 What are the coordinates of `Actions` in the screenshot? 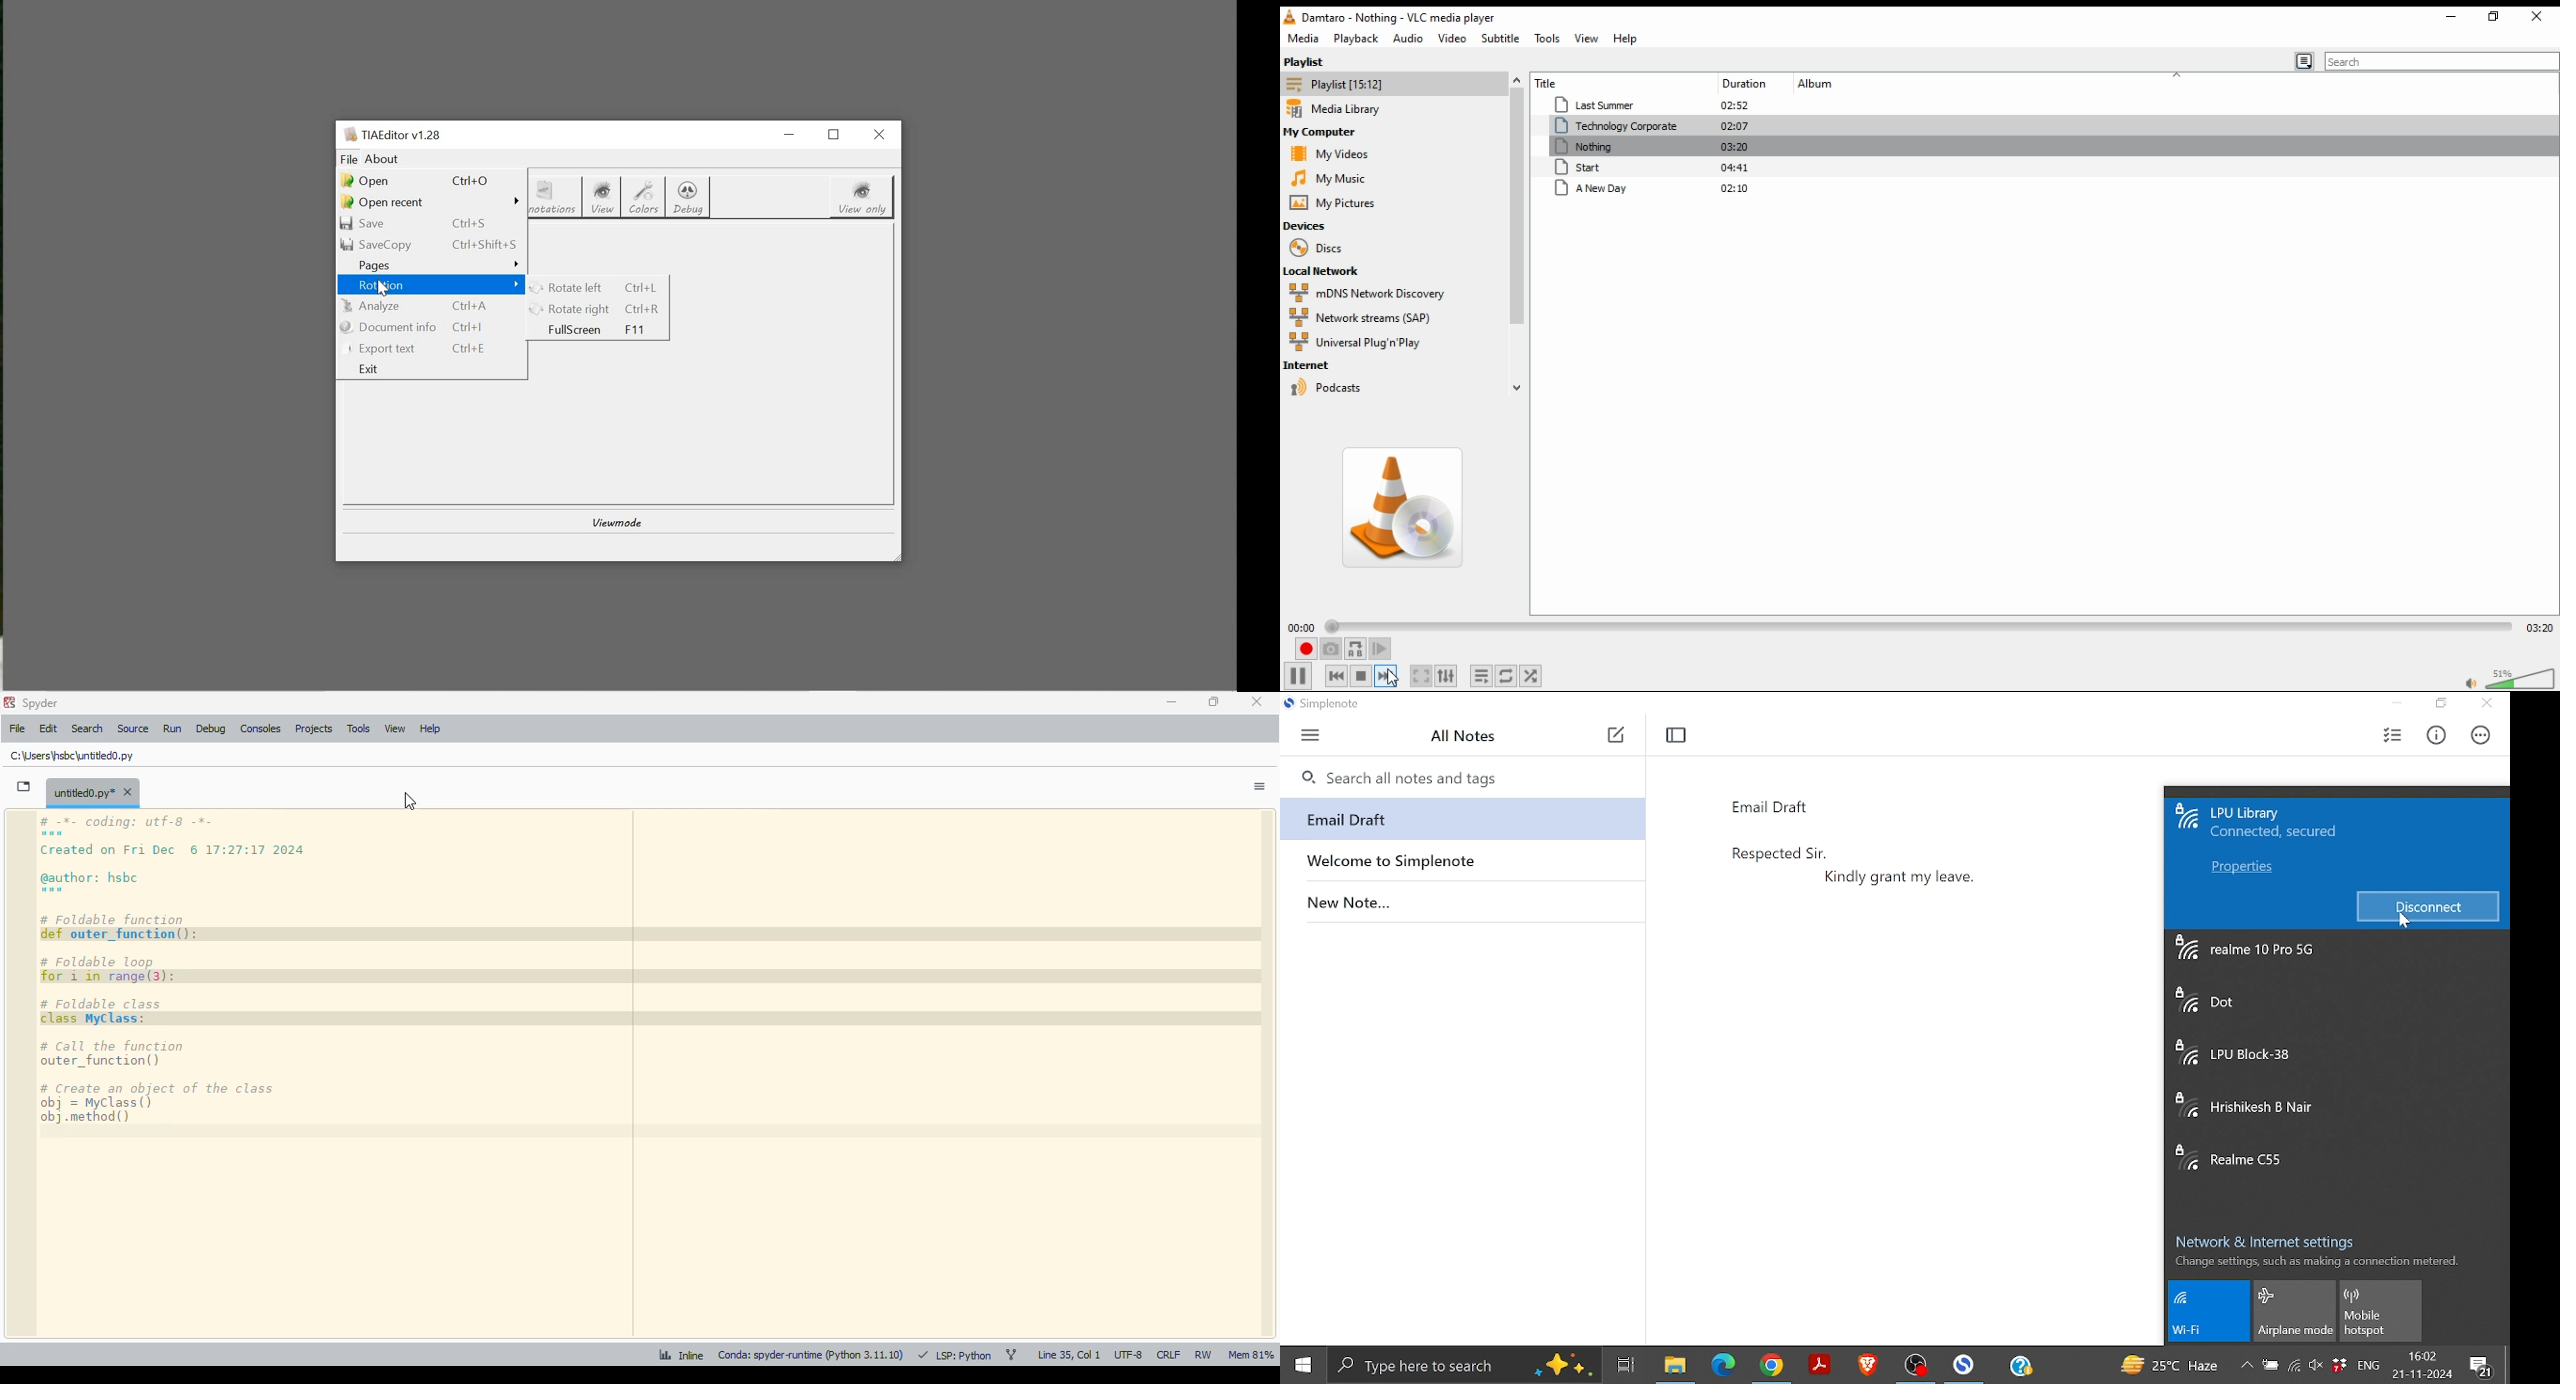 It's located at (2478, 735).